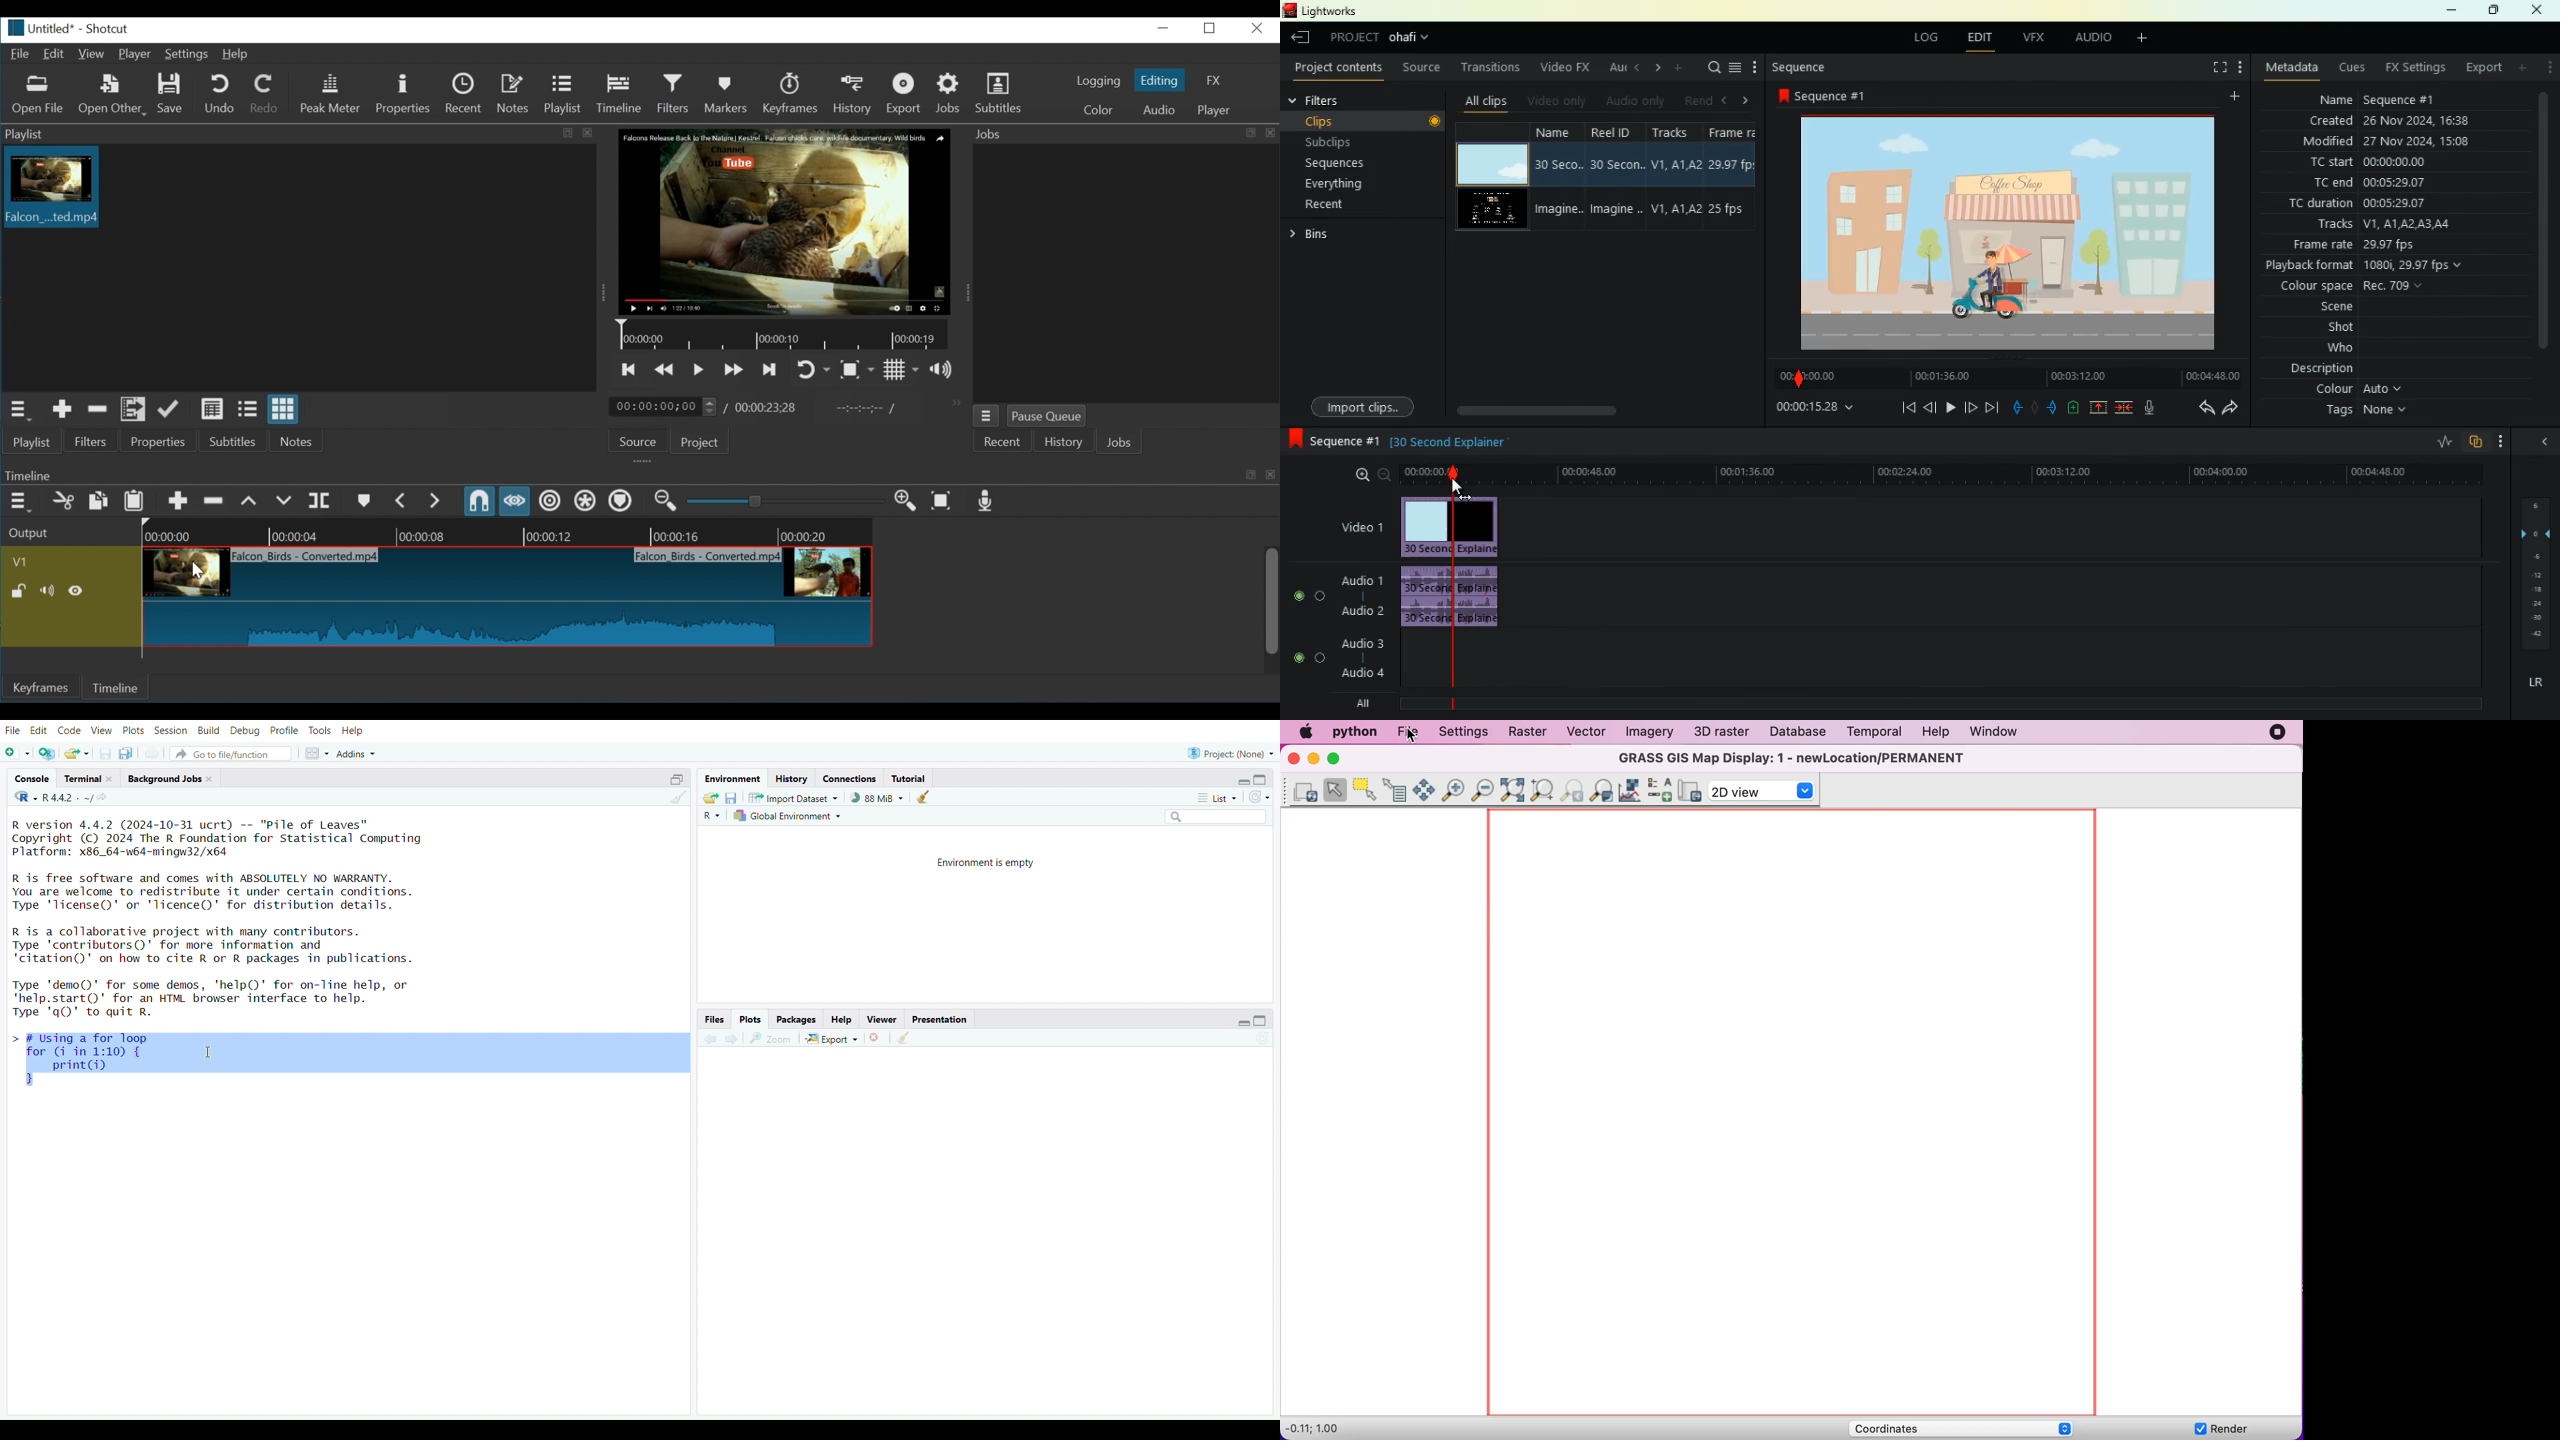  What do you see at coordinates (911, 778) in the screenshot?
I see `tutorial` at bounding box center [911, 778].